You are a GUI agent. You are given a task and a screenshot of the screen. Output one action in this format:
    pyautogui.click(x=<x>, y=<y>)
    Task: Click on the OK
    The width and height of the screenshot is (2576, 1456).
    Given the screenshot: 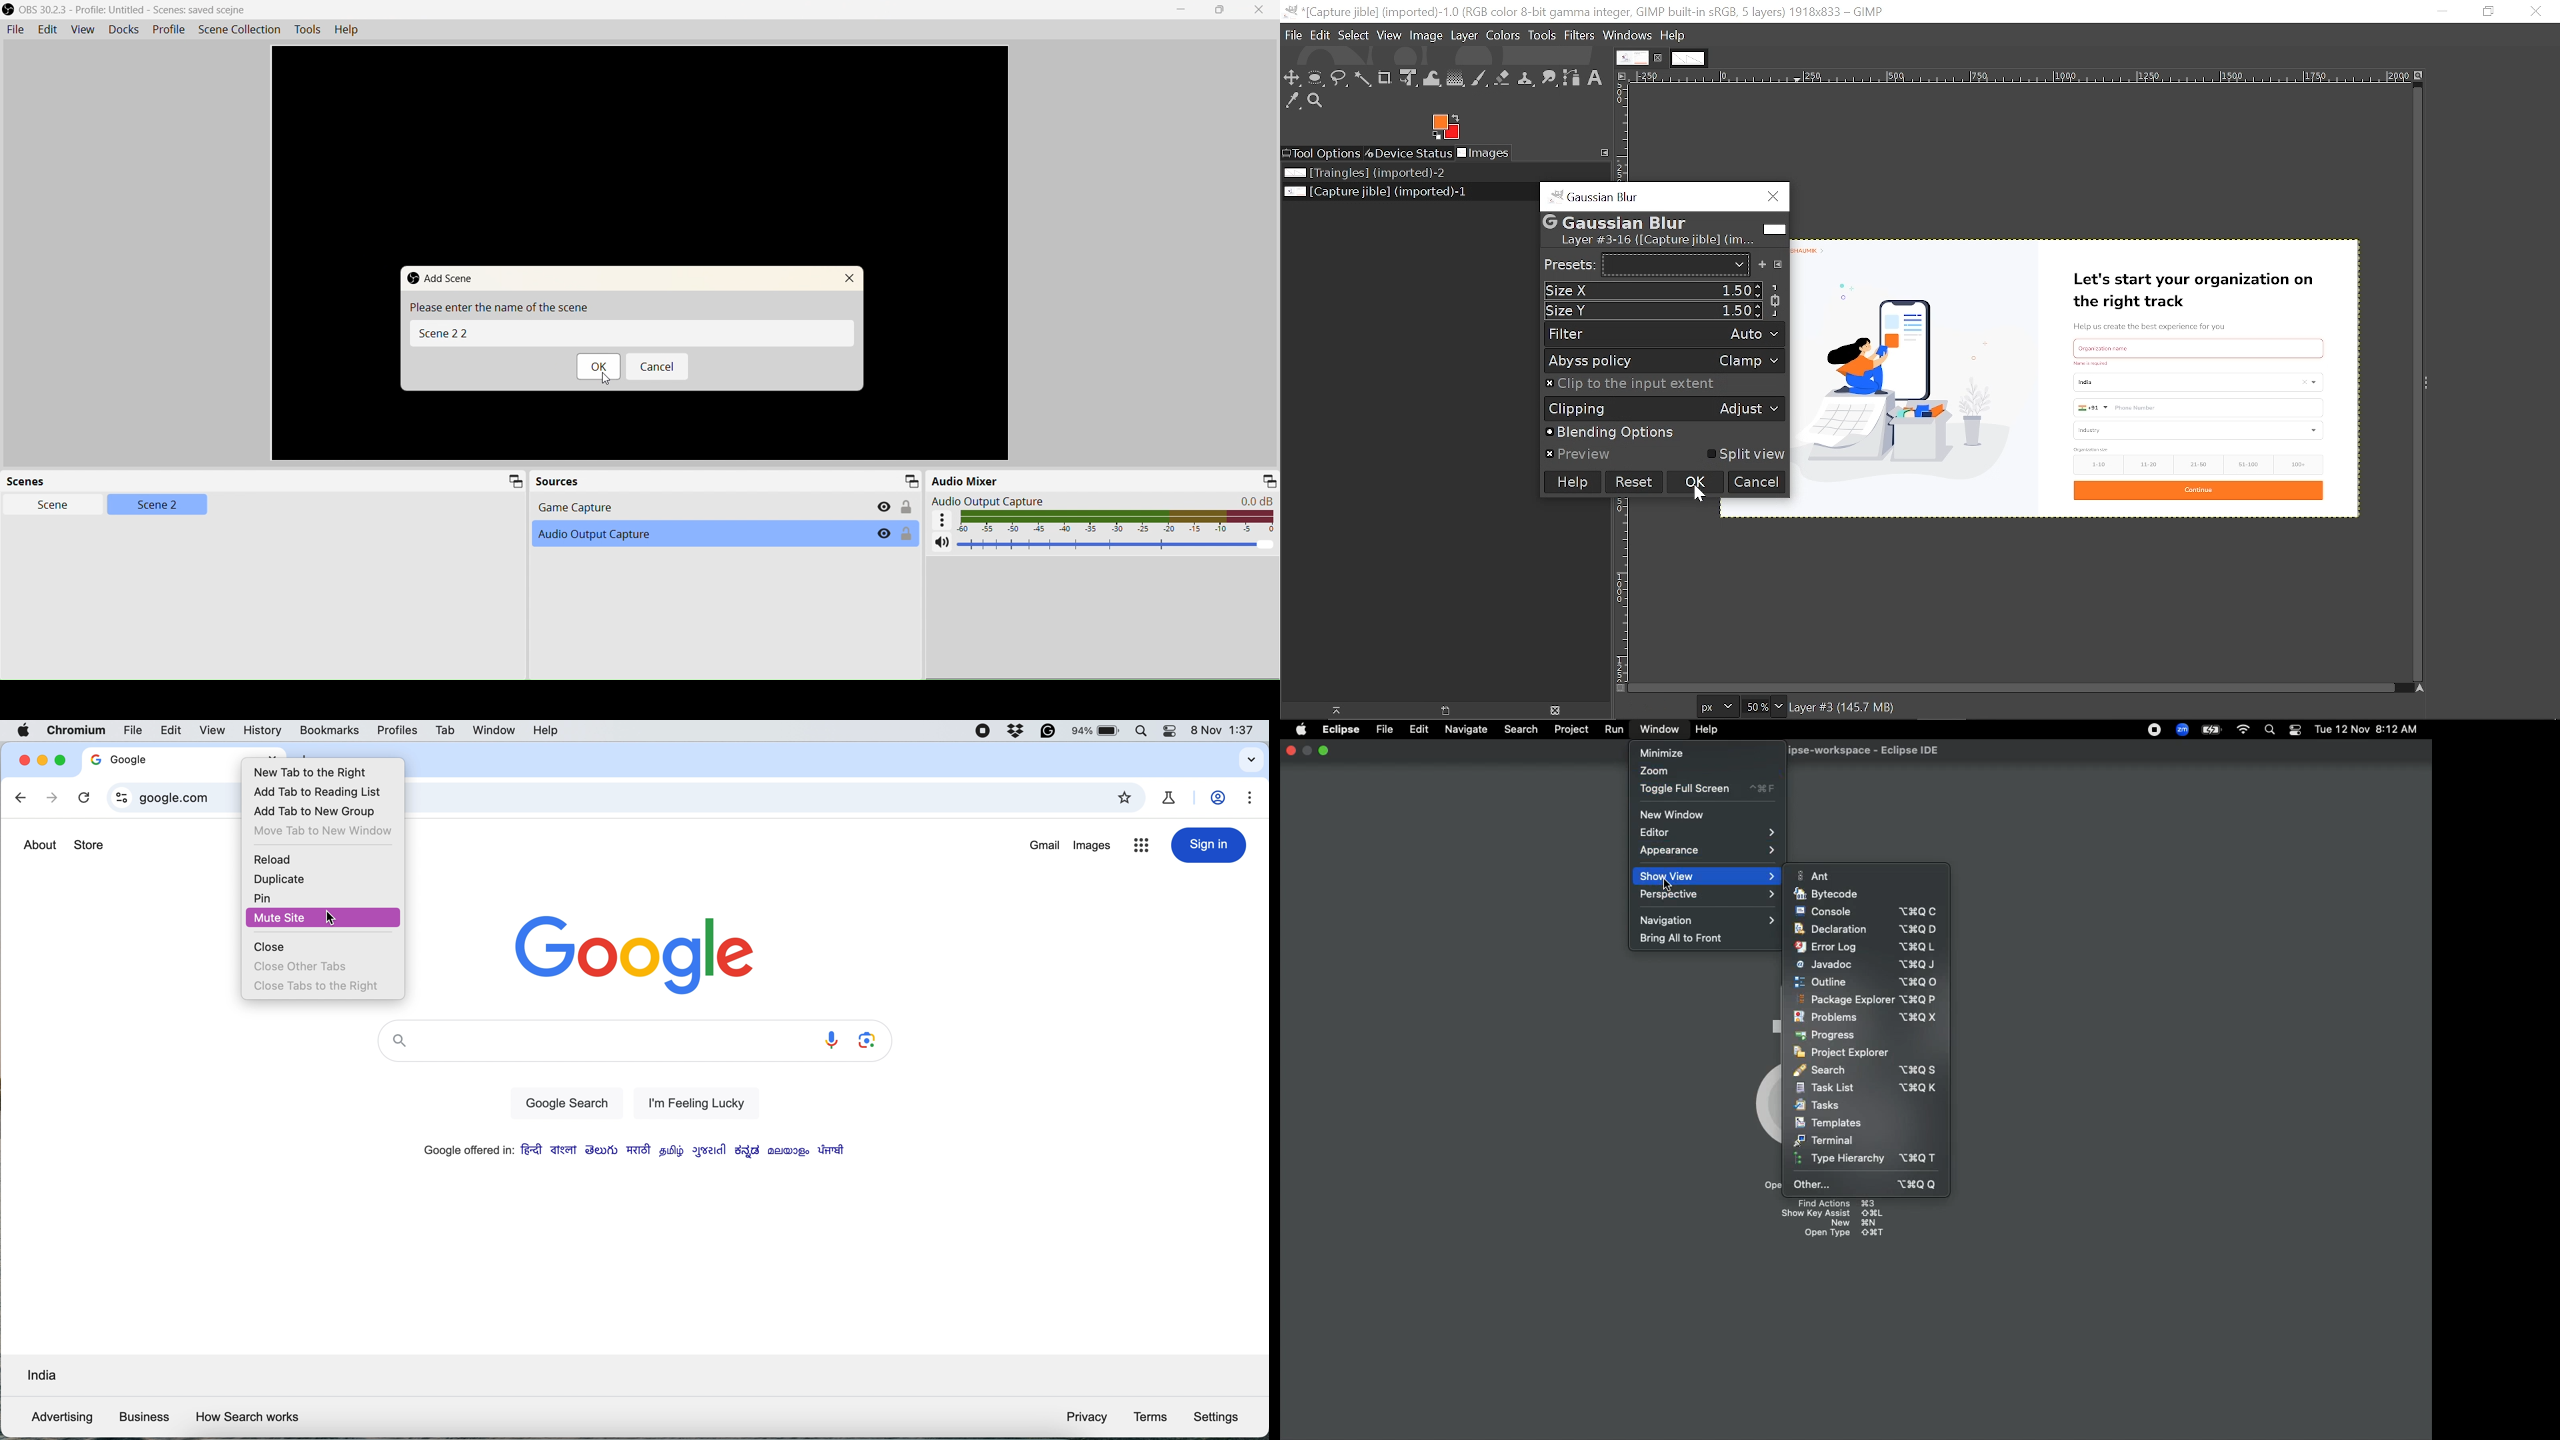 What is the action you would take?
    pyautogui.click(x=600, y=367)
    